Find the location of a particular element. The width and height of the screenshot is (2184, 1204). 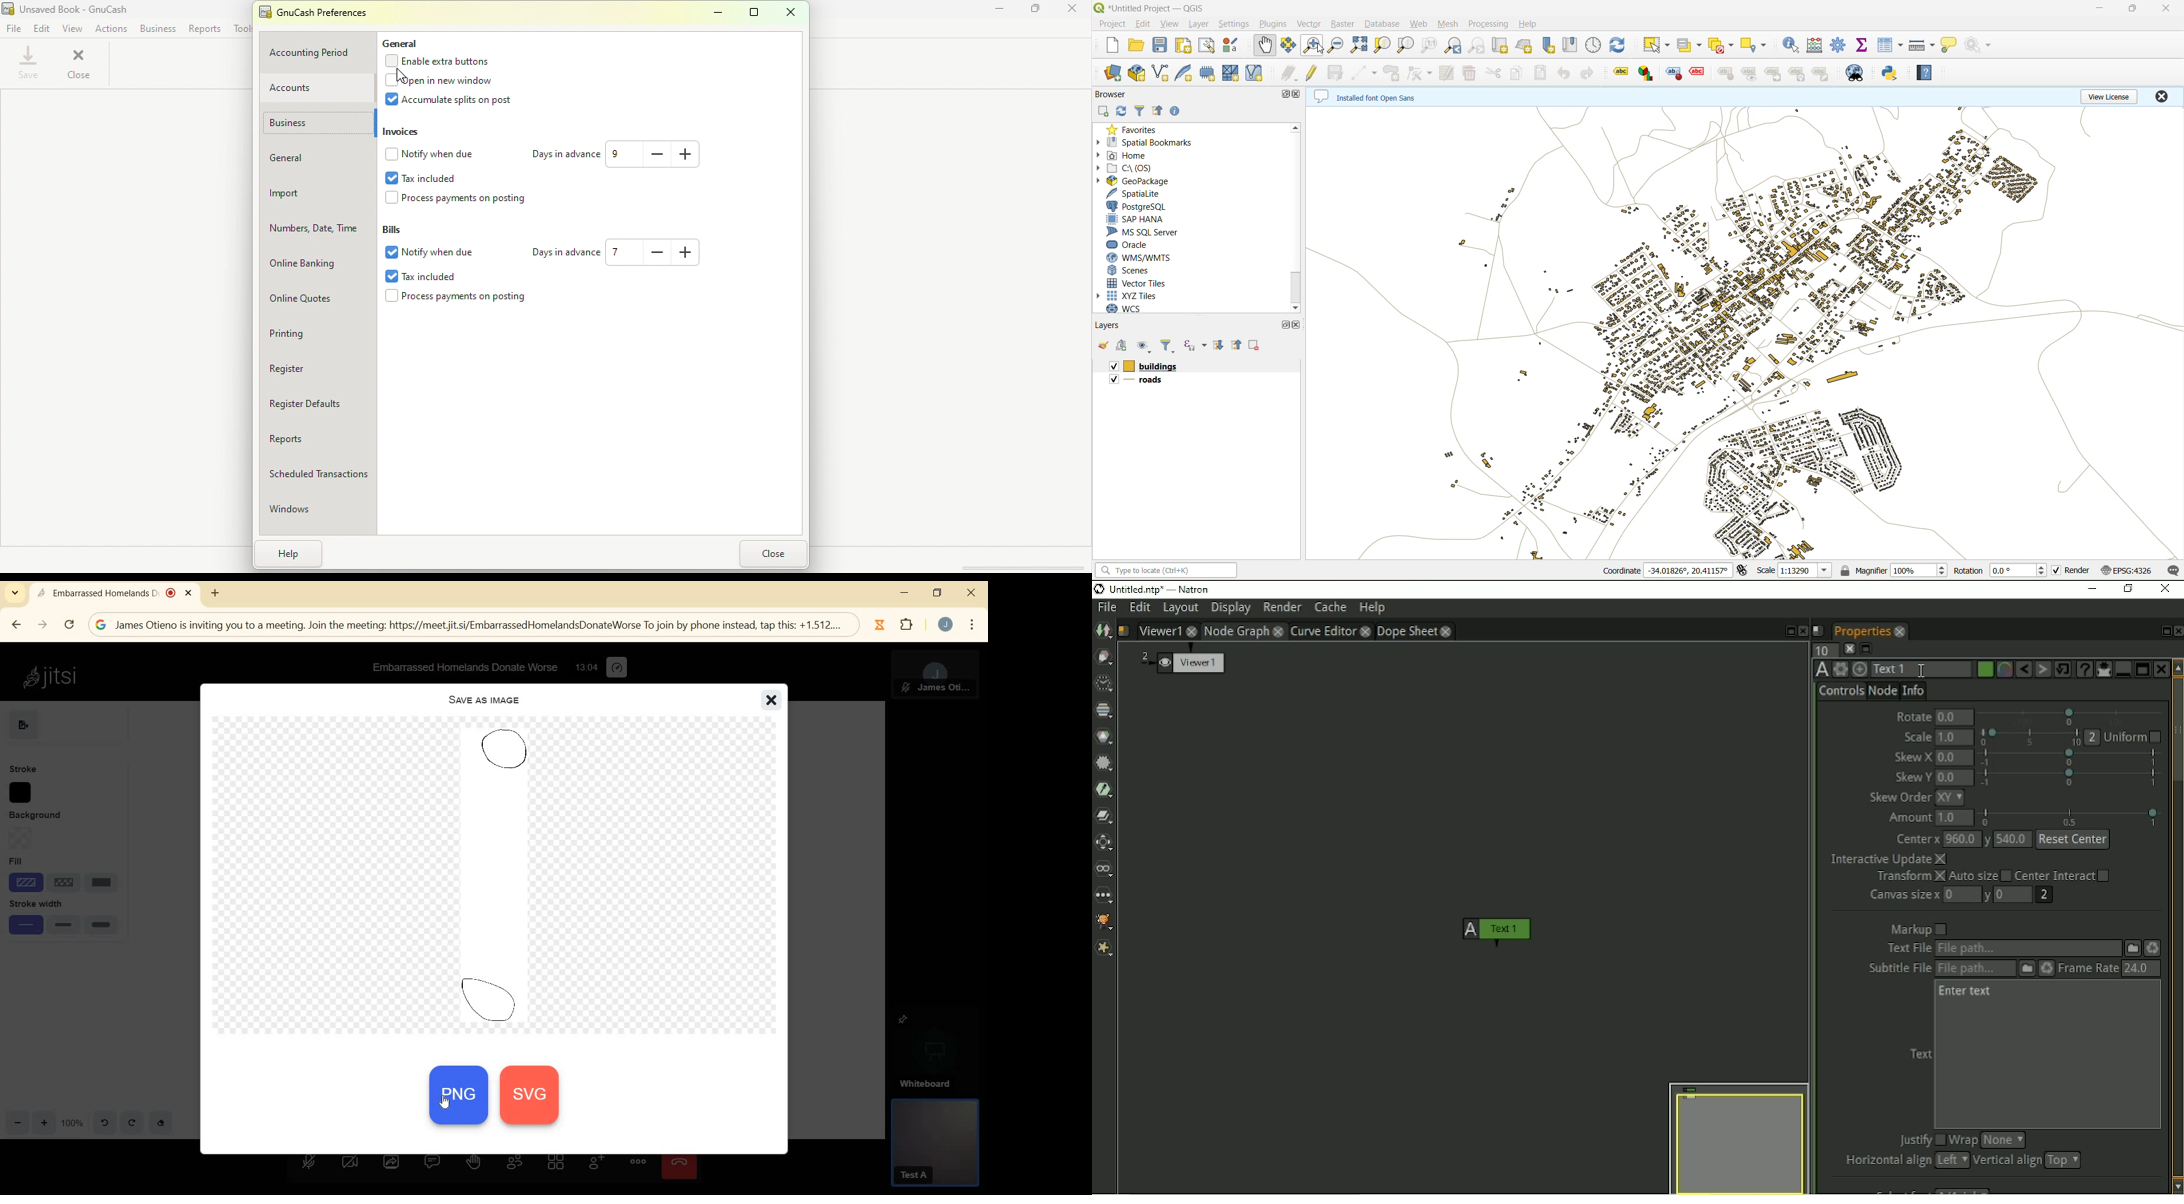

Increase is located at coordinates (686, 253).